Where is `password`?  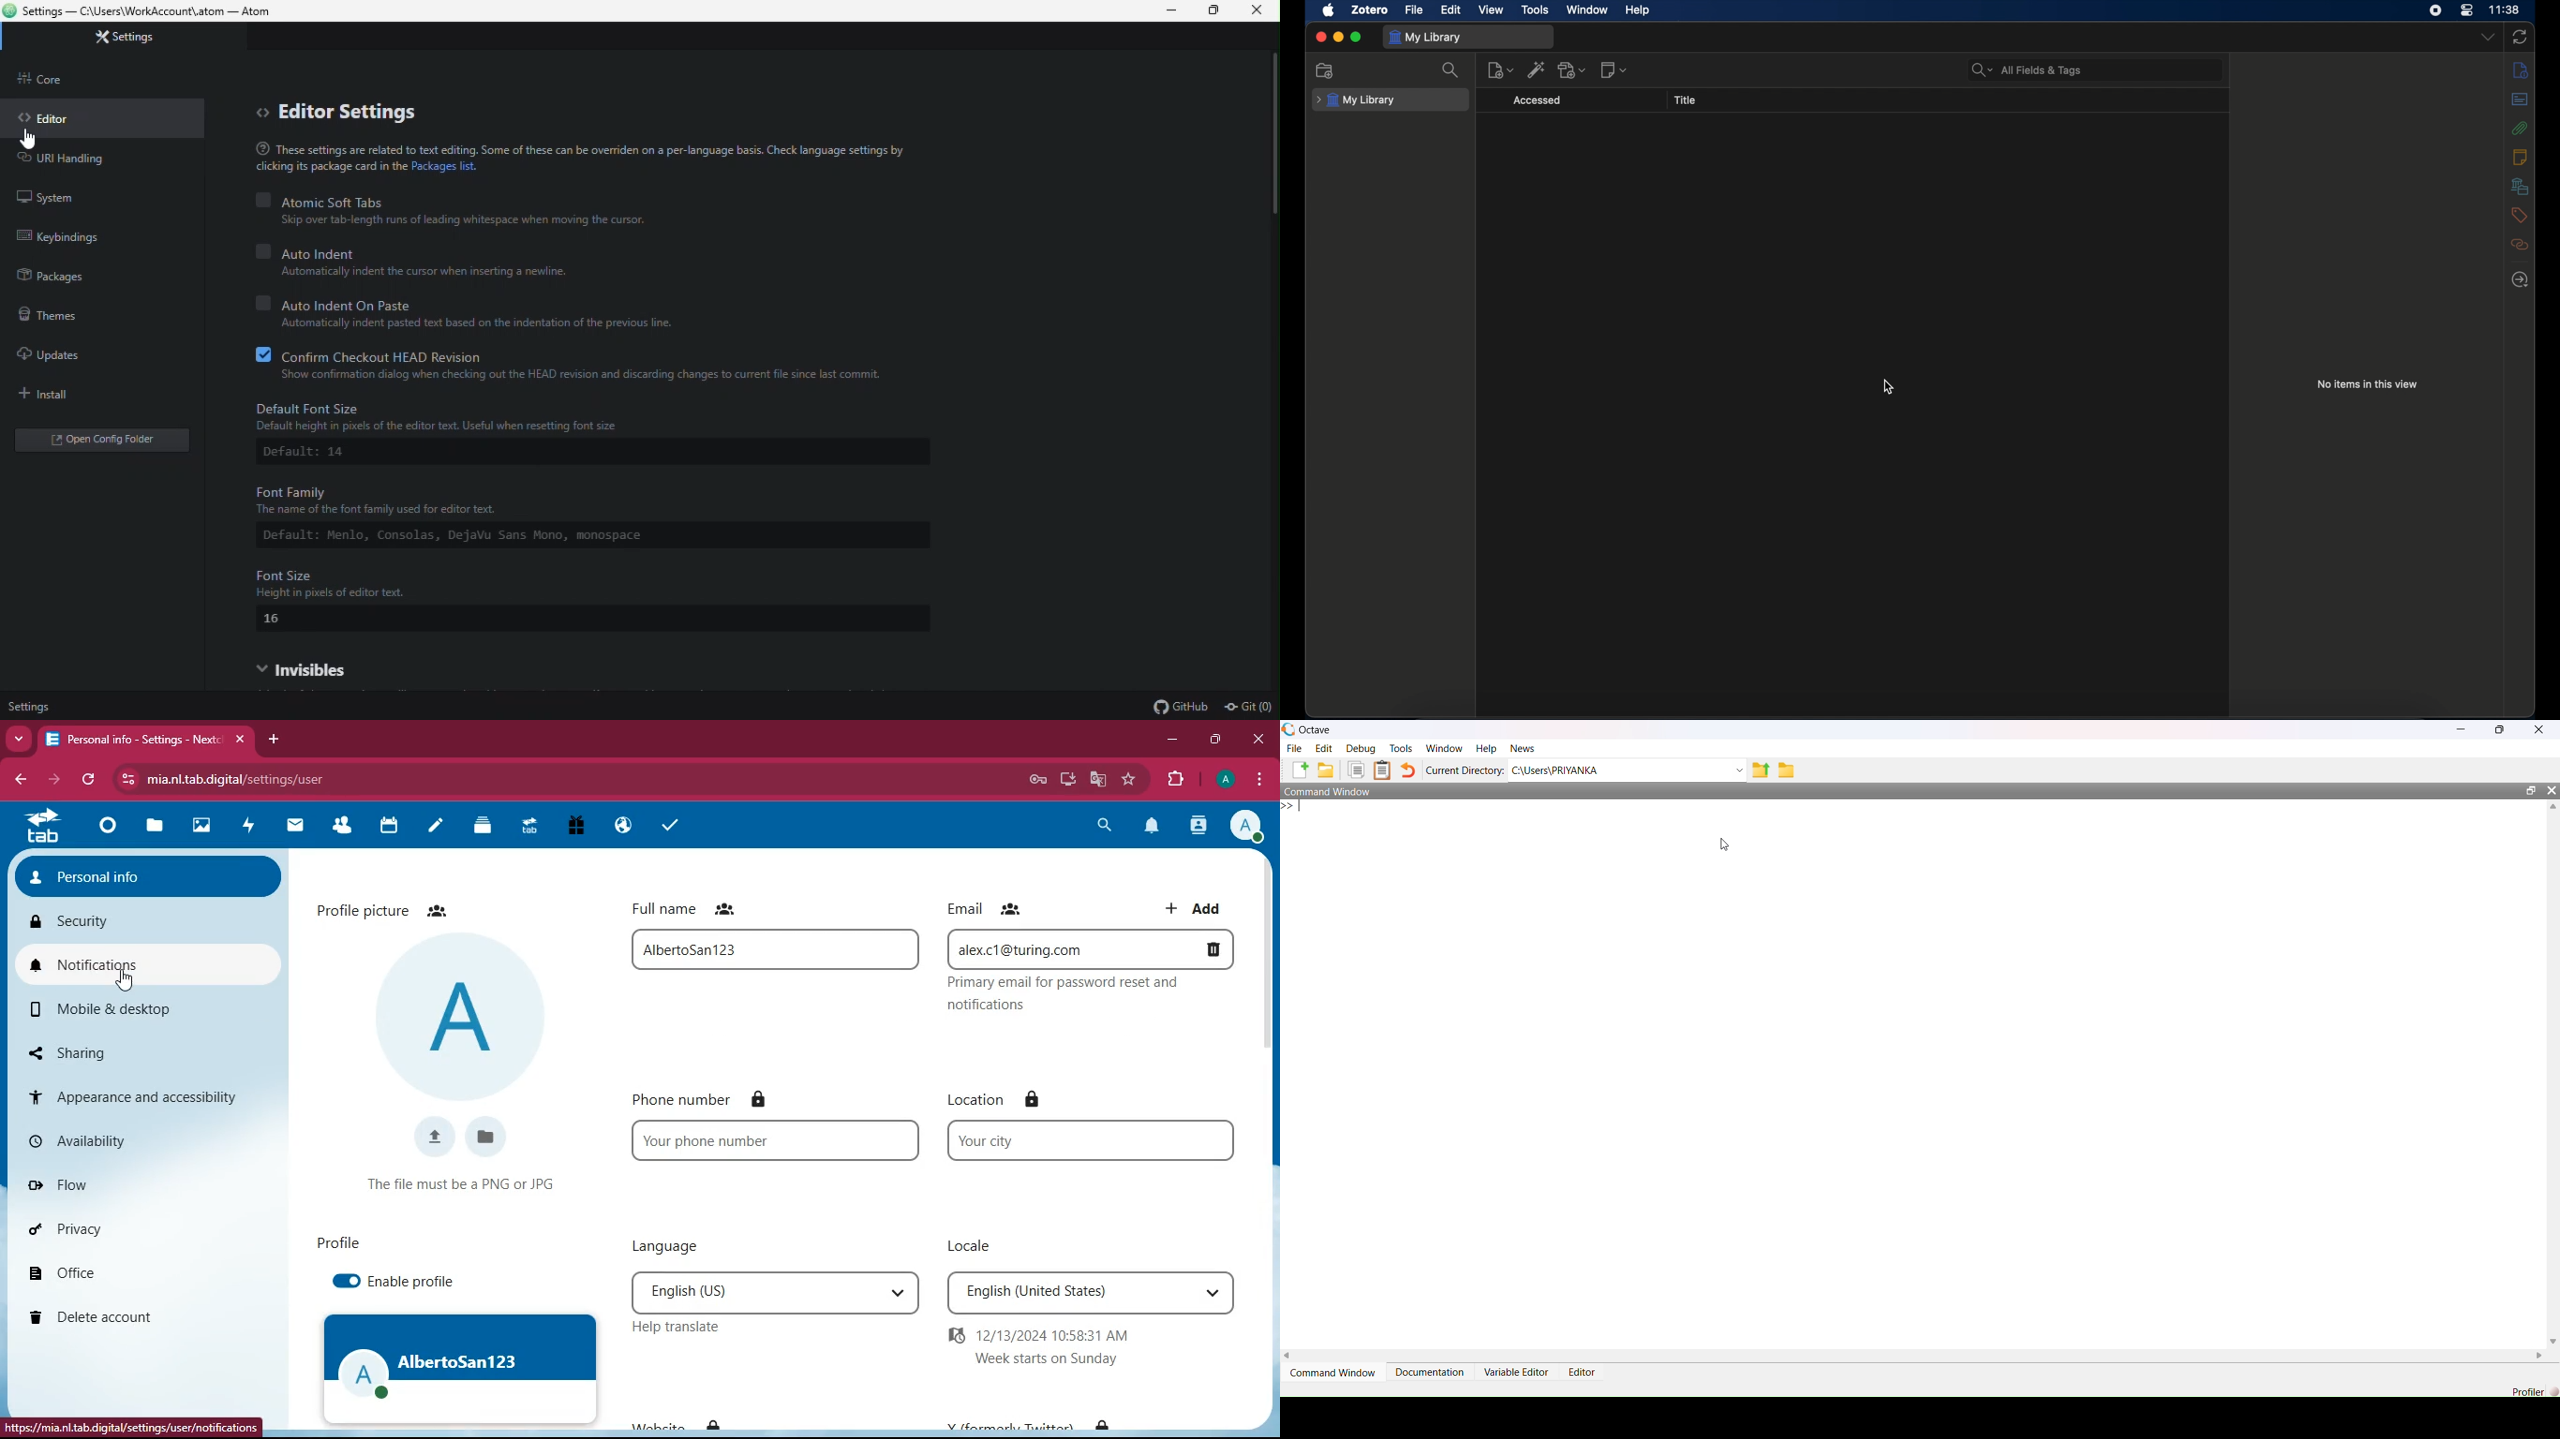
password is located at coordinates (1038, 781).